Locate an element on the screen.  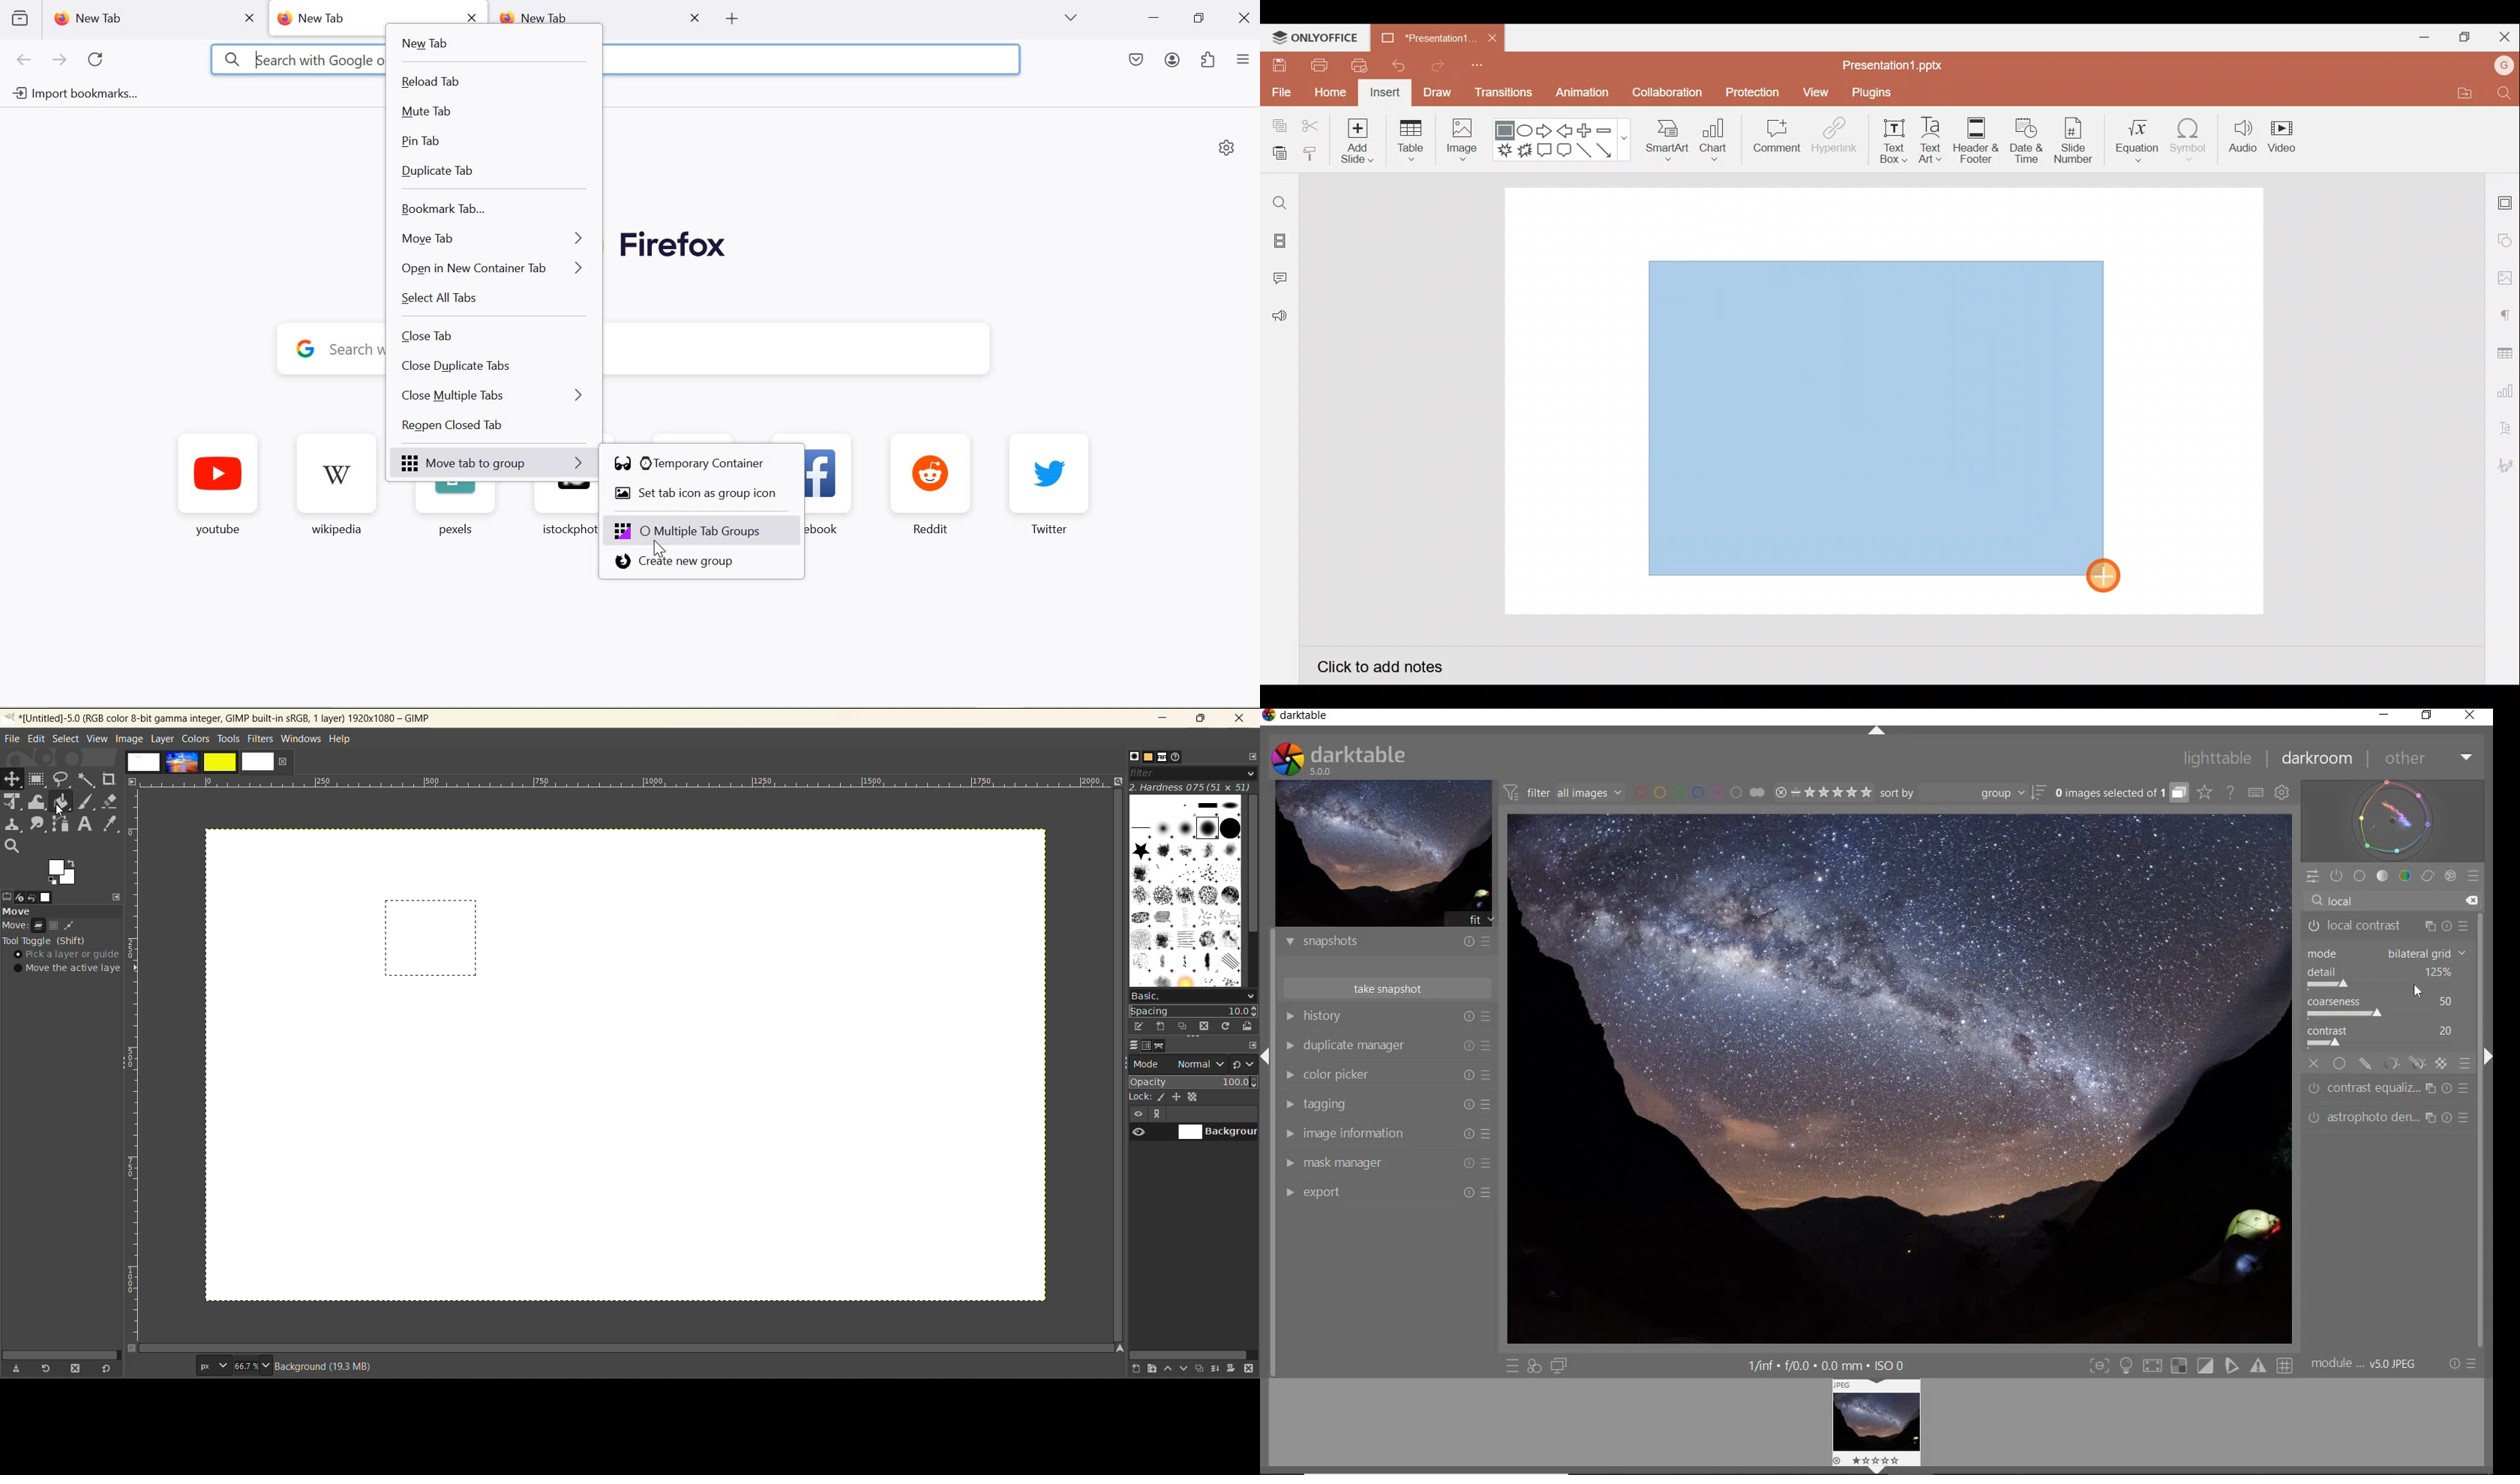
Symbol is located at coordinates (2189, 136).